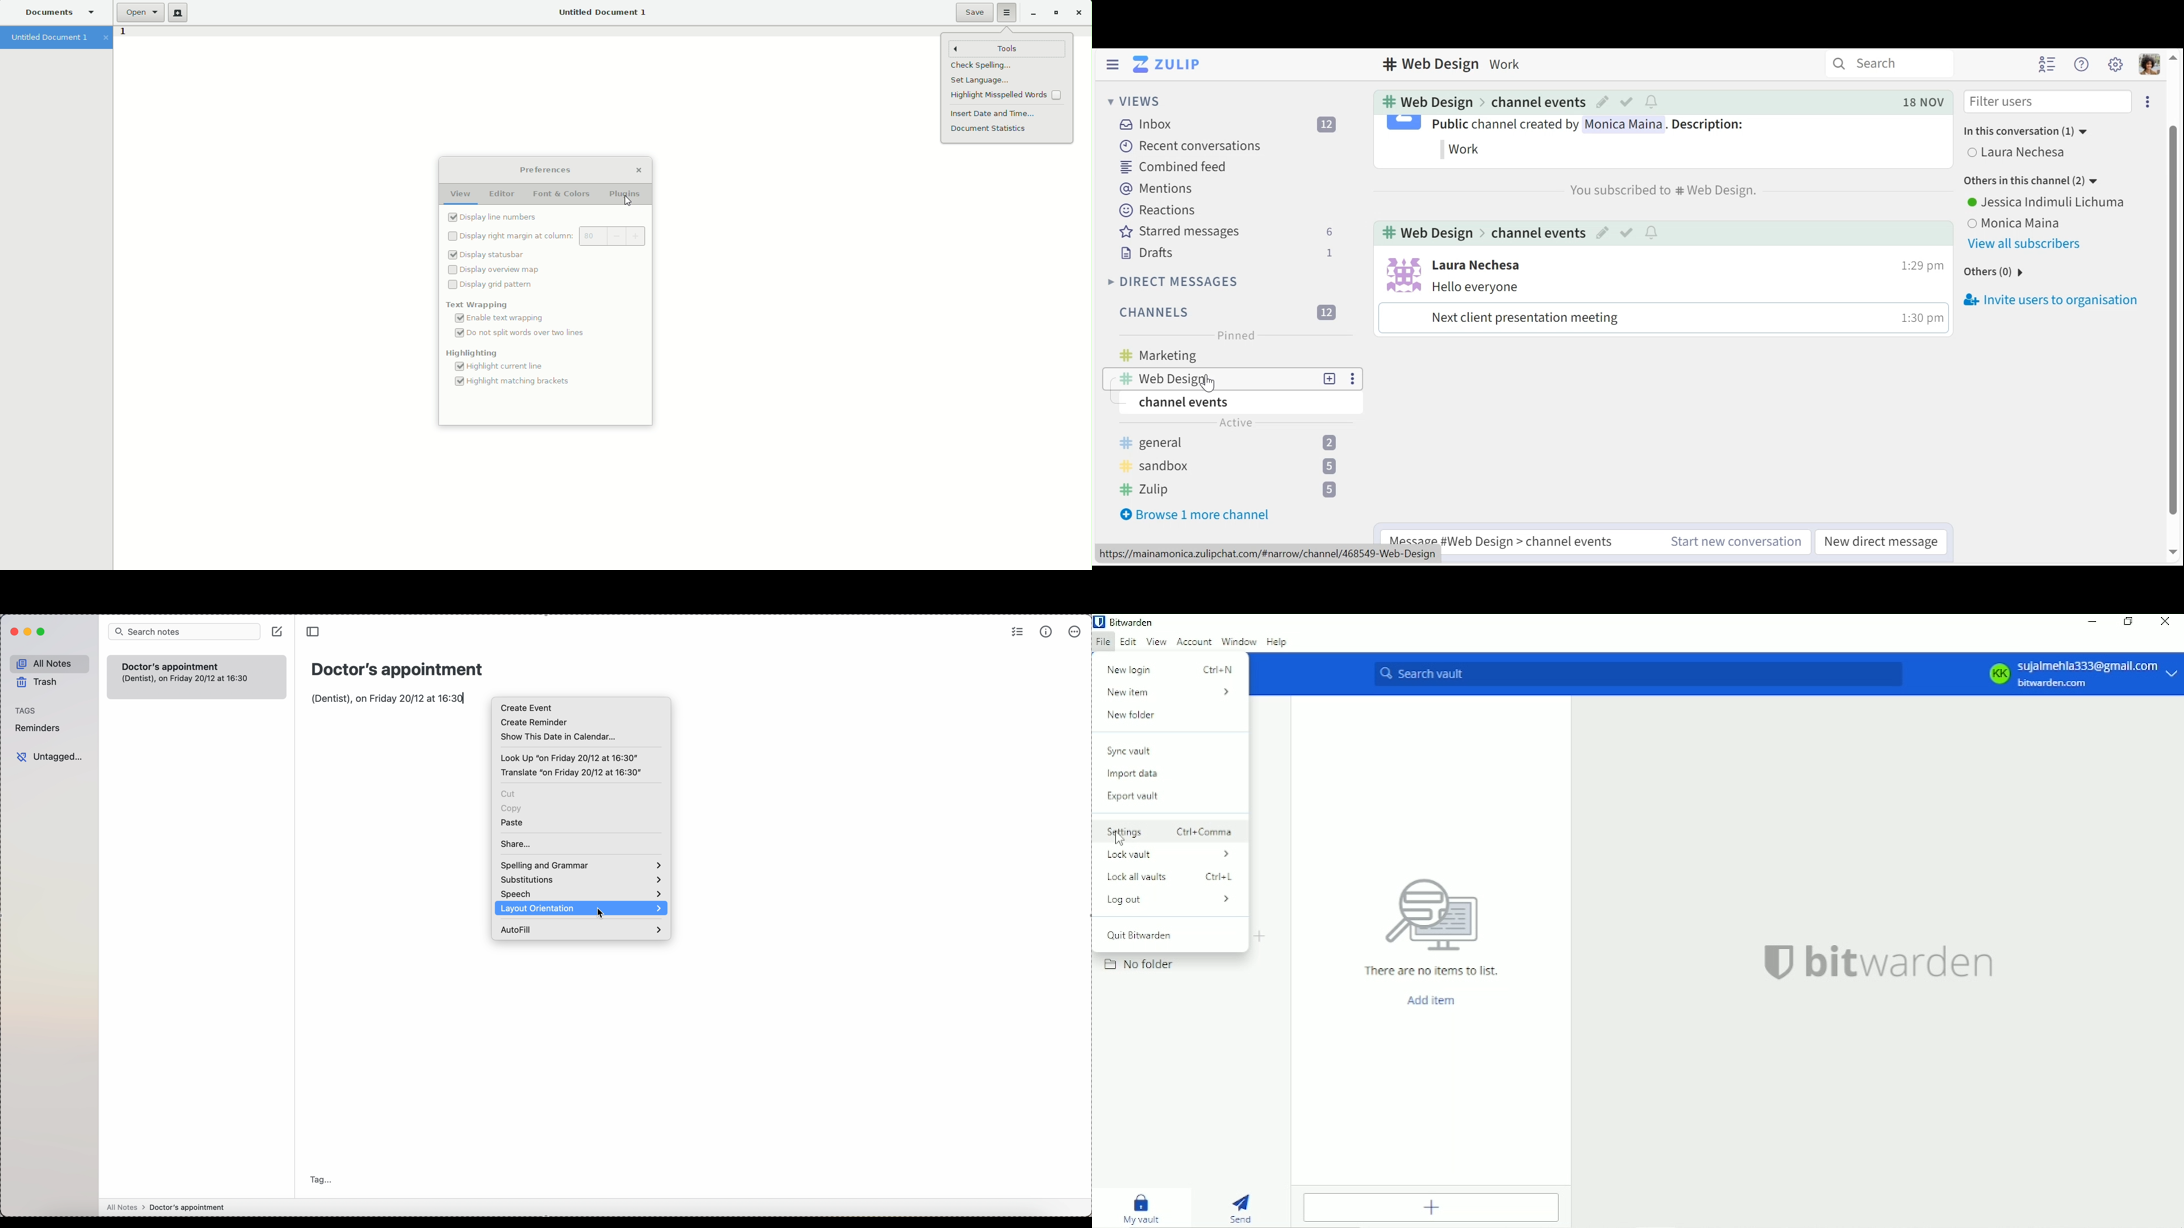  I want to click on File, so click(1102, 644).